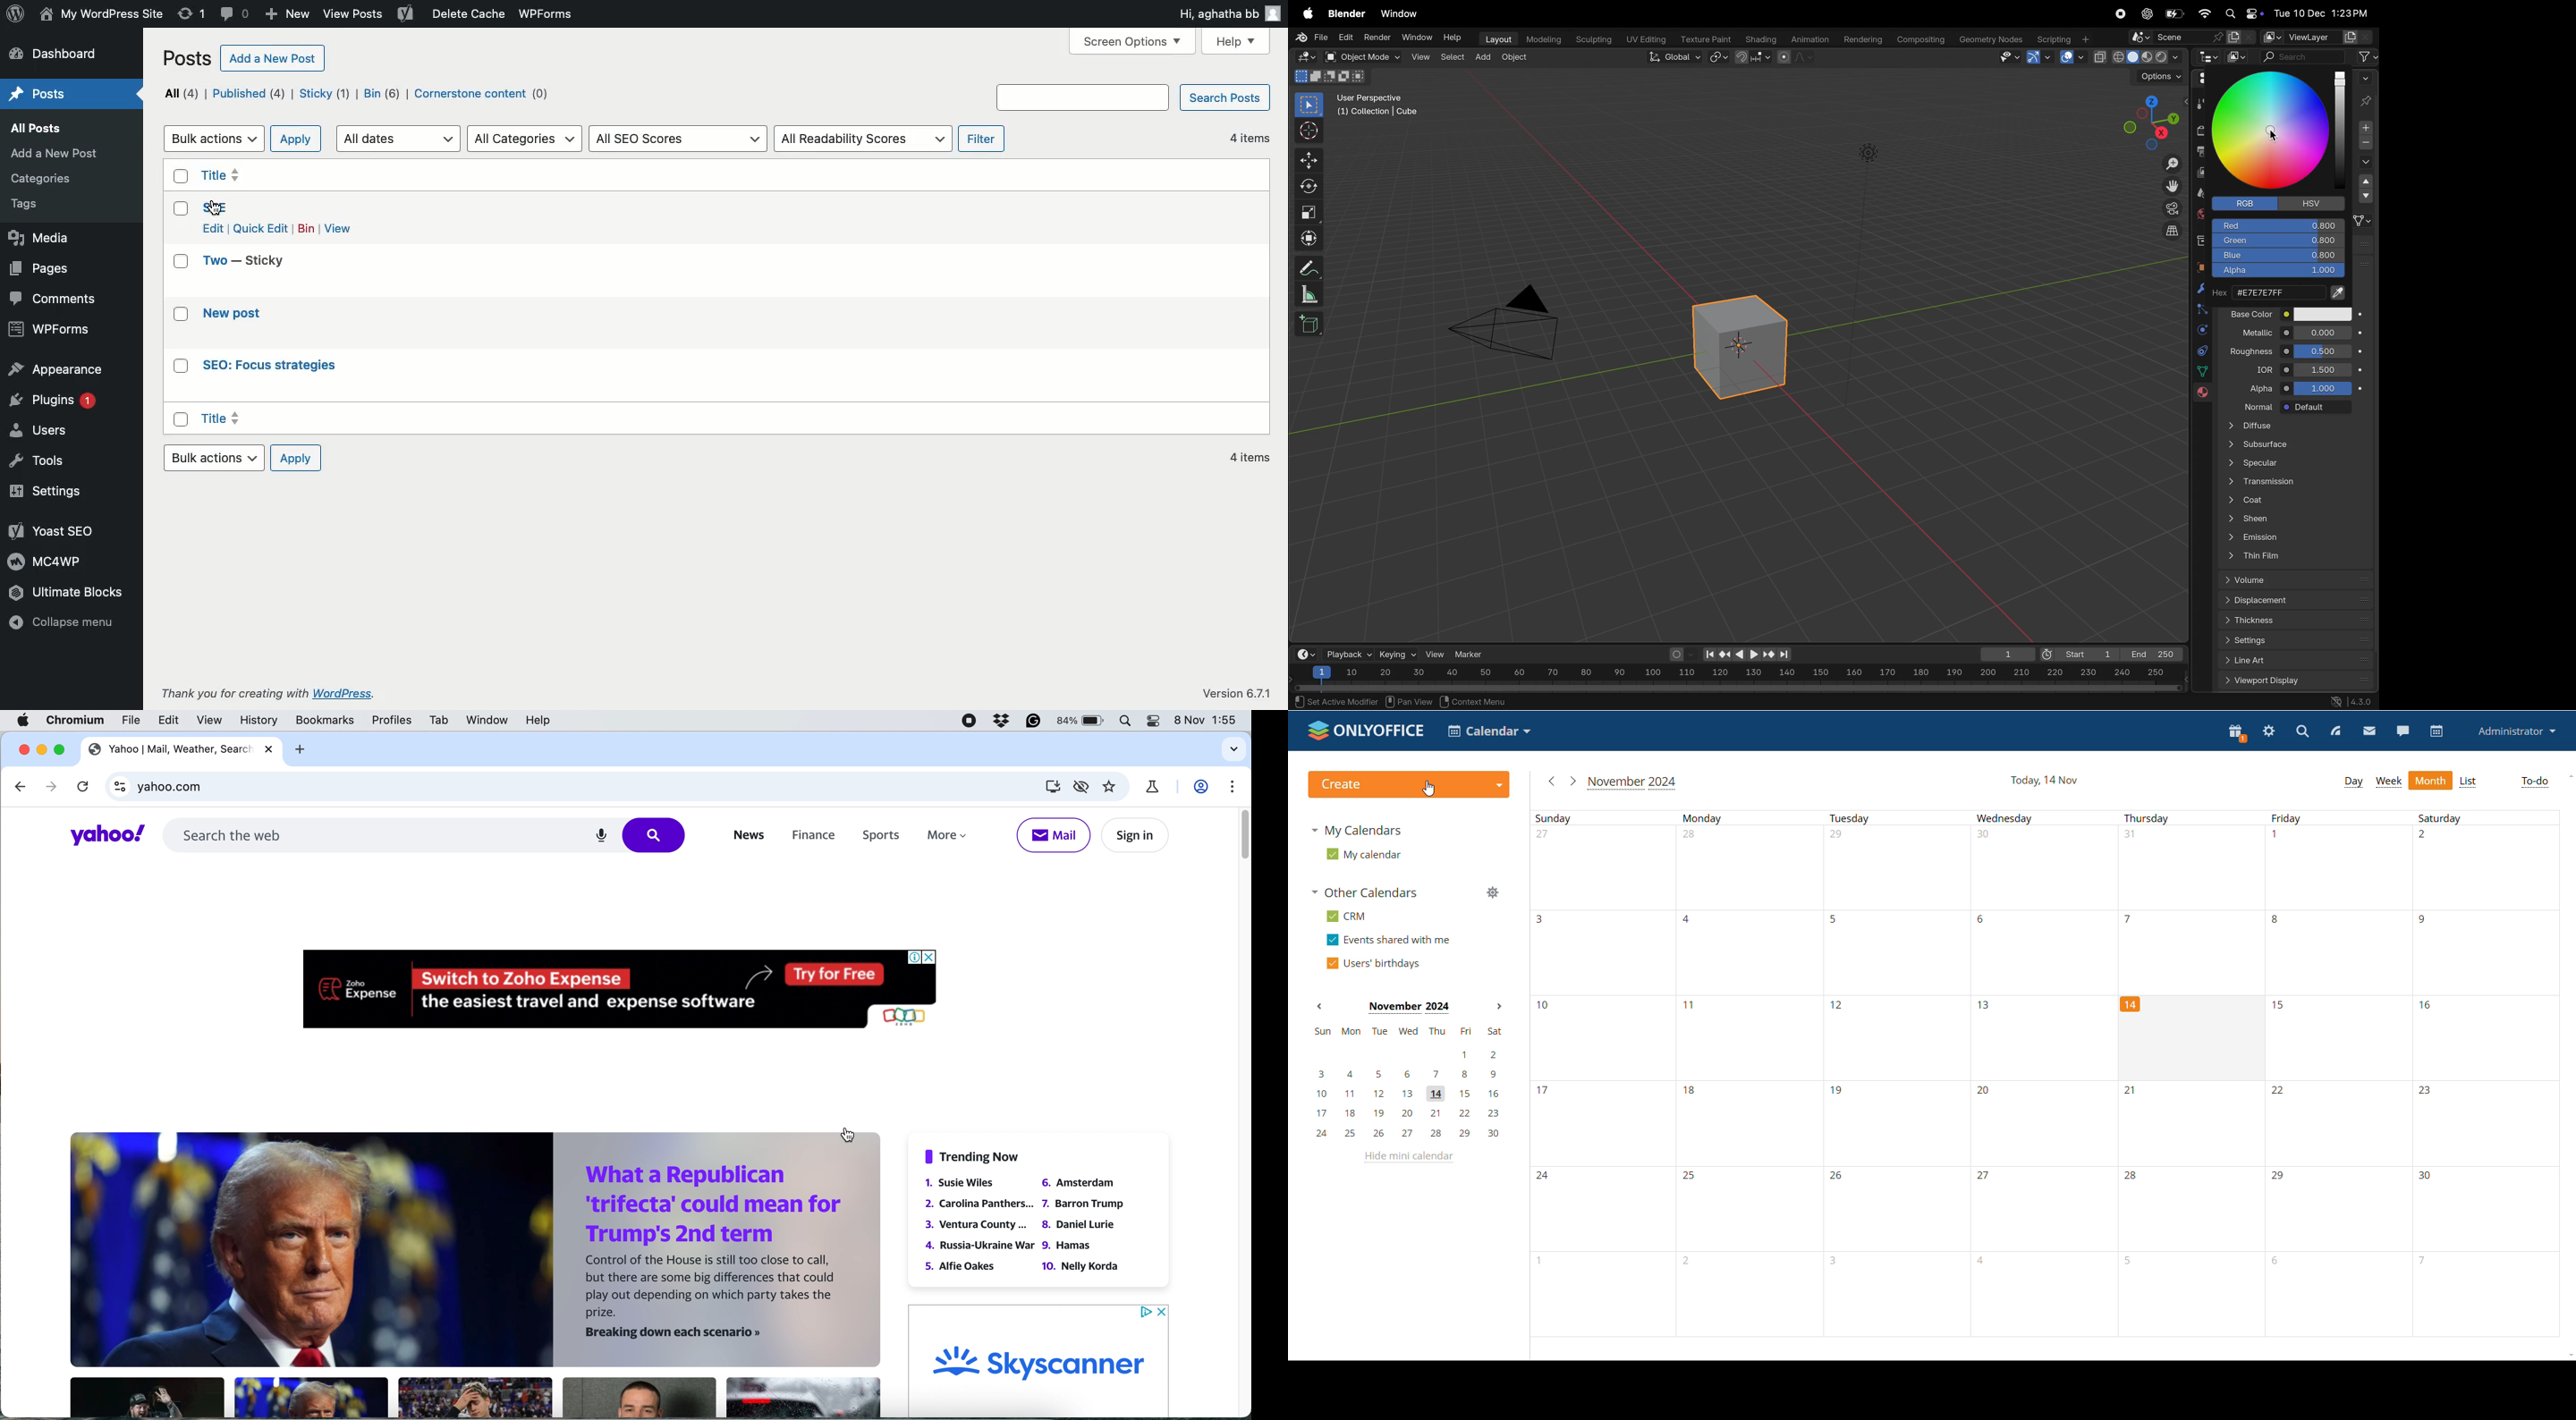  I want to click on view site information, so click(116, 786).